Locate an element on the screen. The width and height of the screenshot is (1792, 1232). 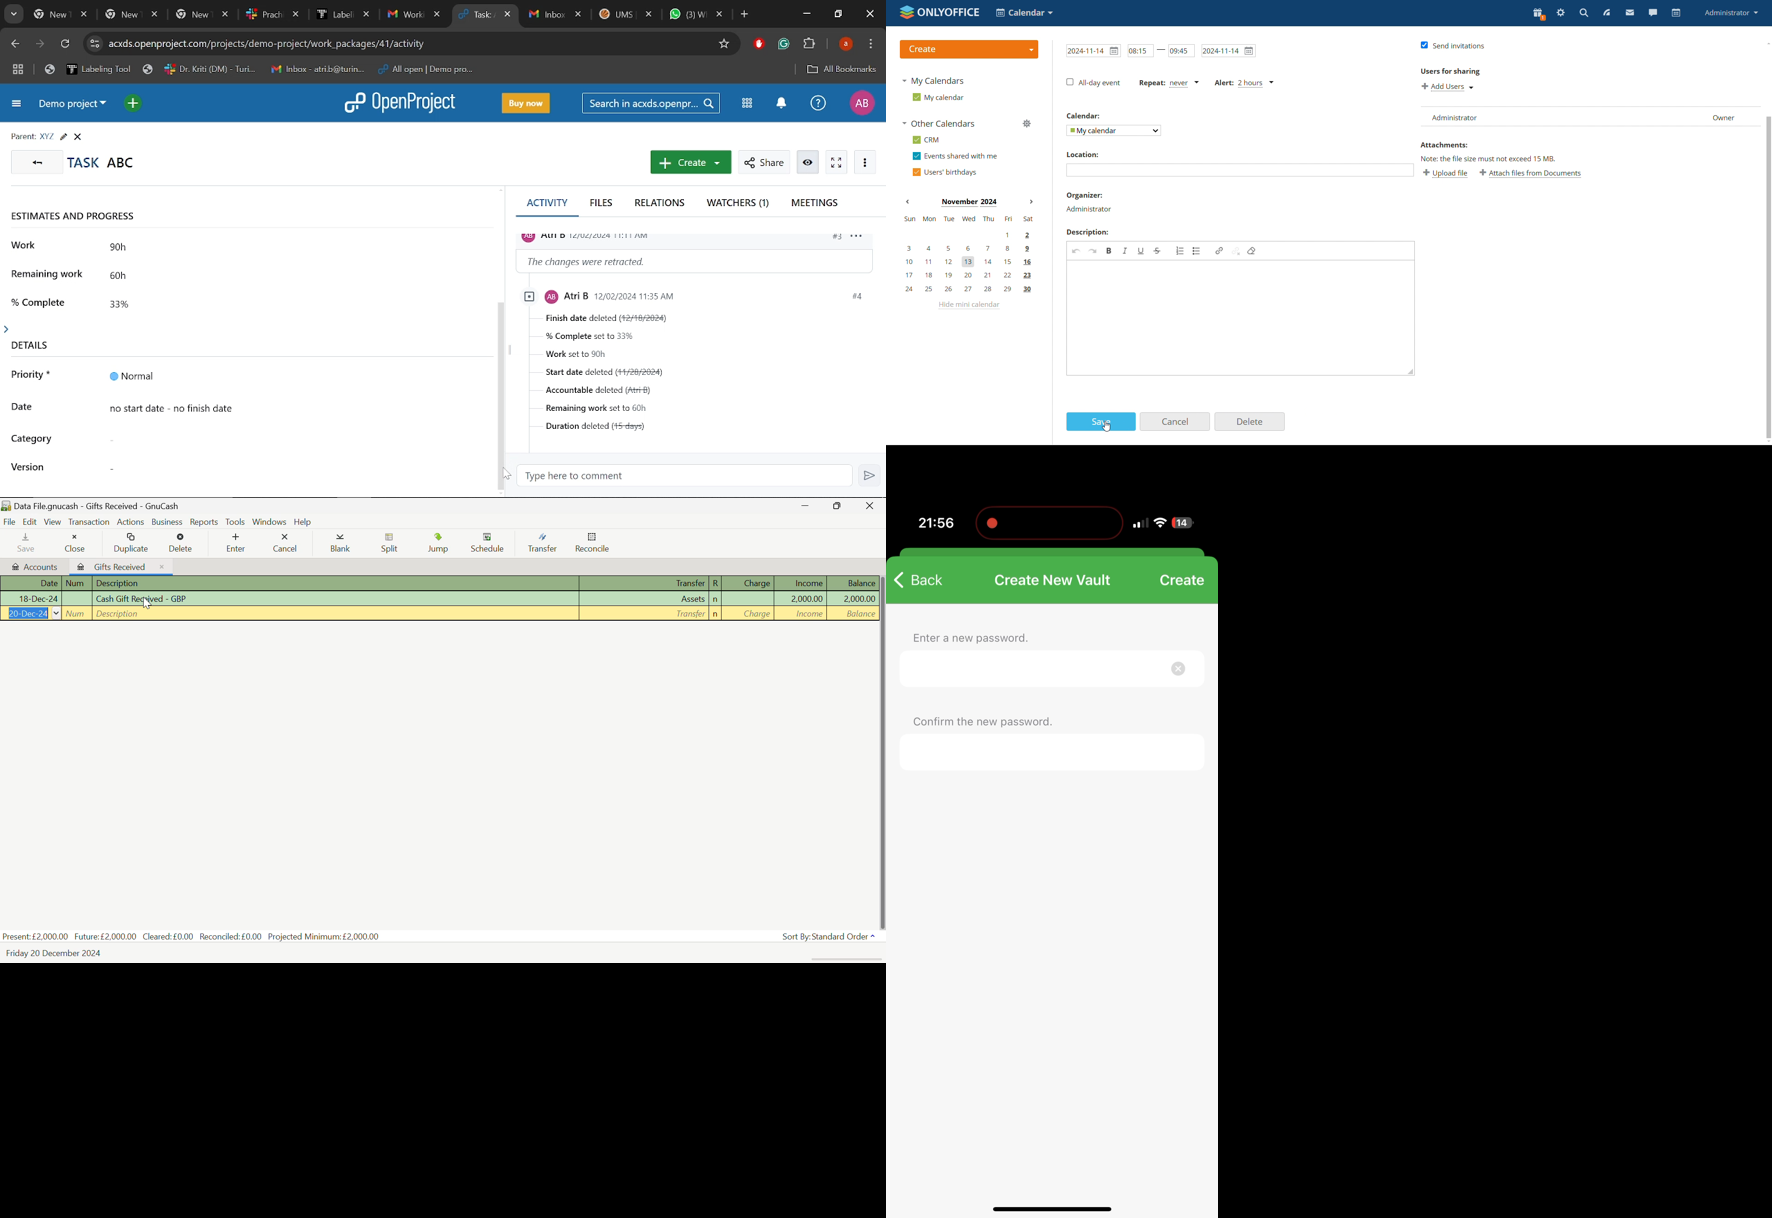
Projected Minimum is located at coordinates (326, 936).